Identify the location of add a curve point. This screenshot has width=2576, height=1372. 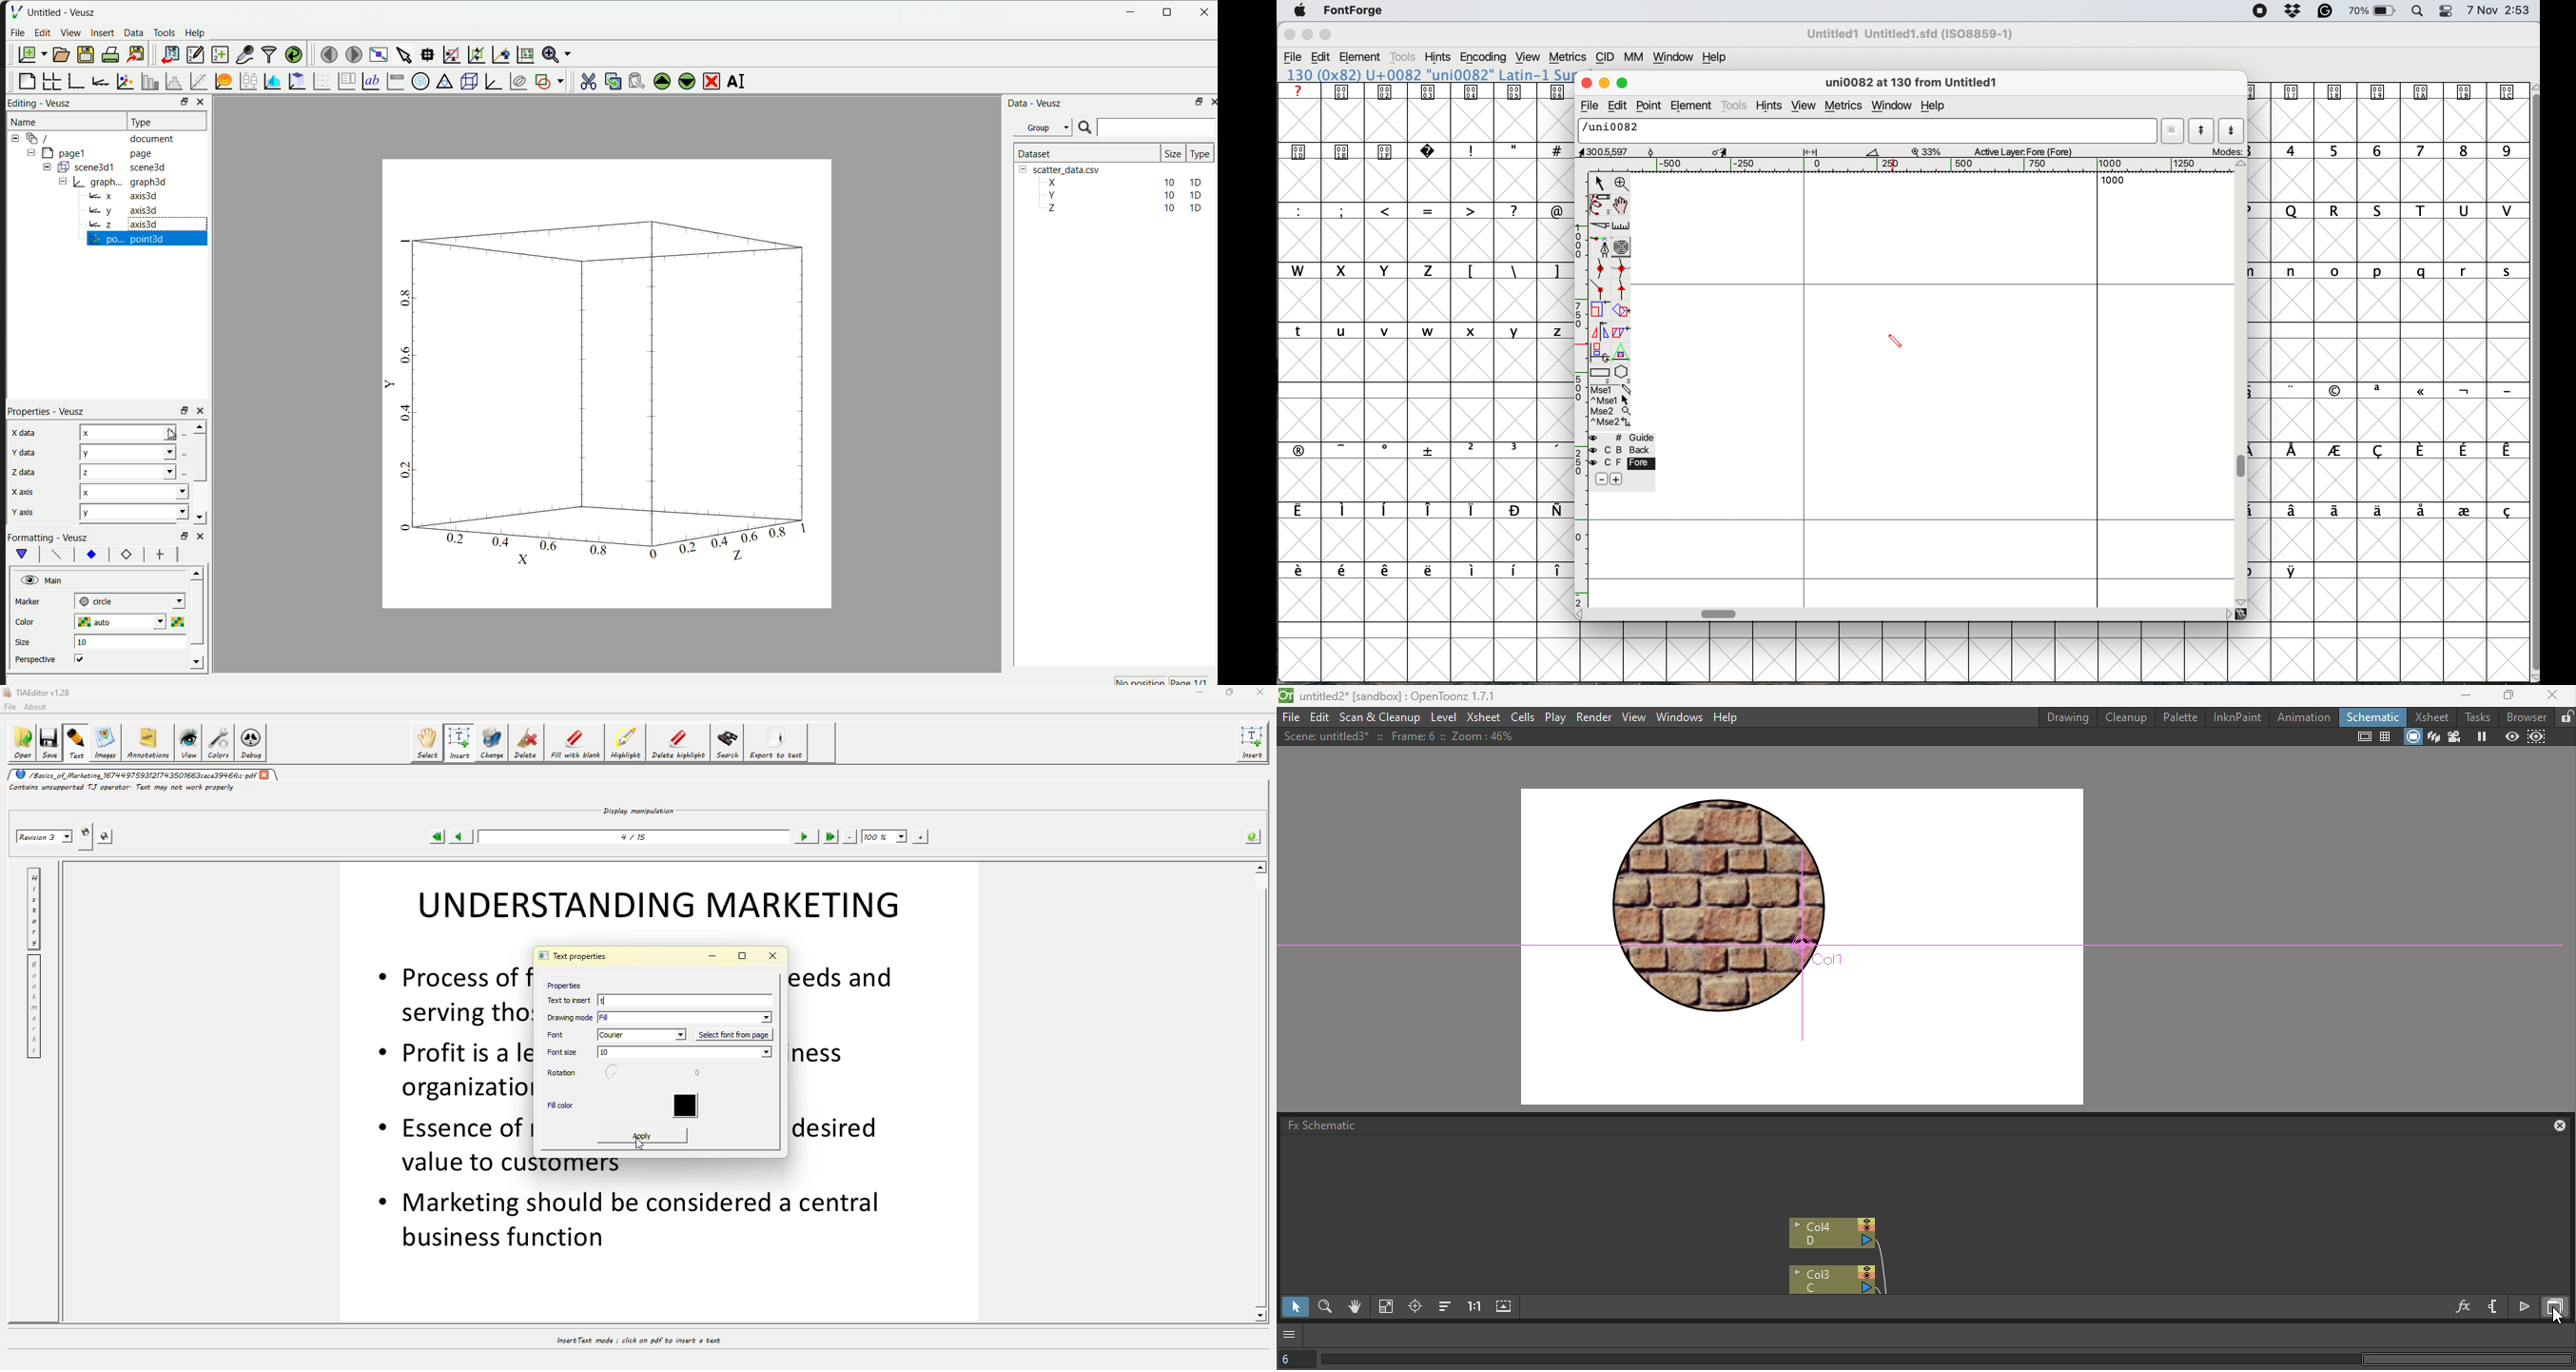
(1602, 270).